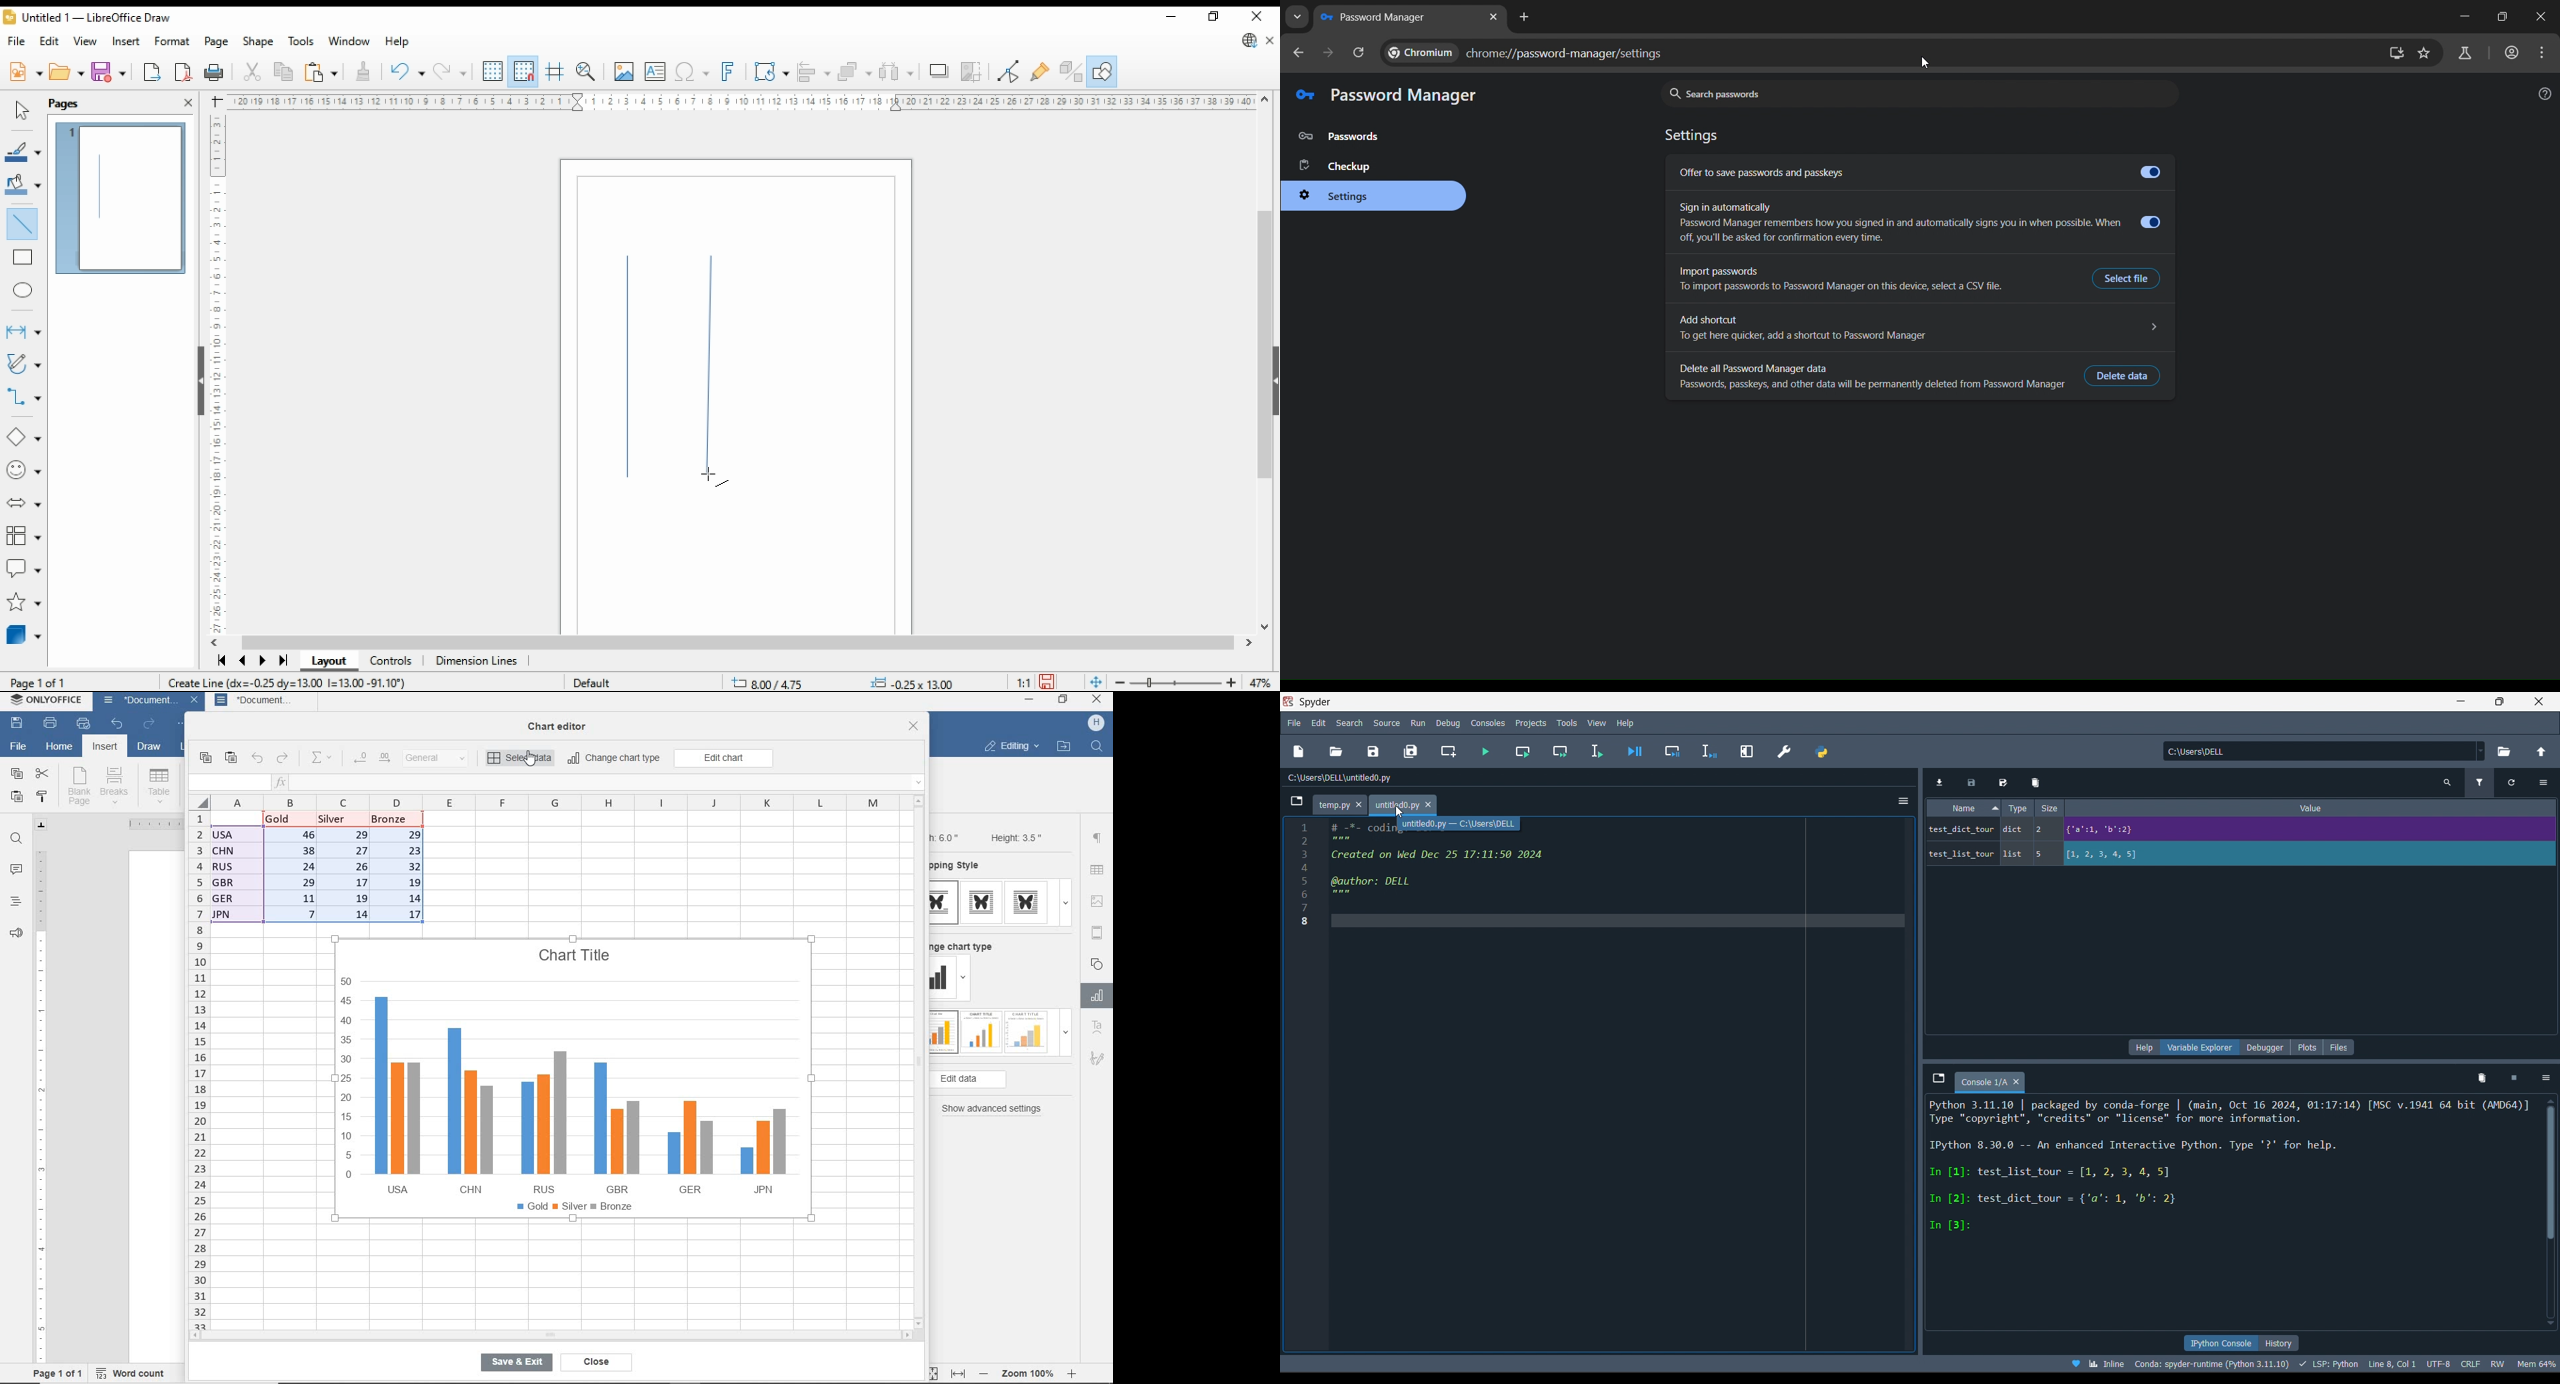 This screenshot has width=2576, height=1400. Describe the element at coordinates (24, 74) in the screenshot. I see `new` at that location.